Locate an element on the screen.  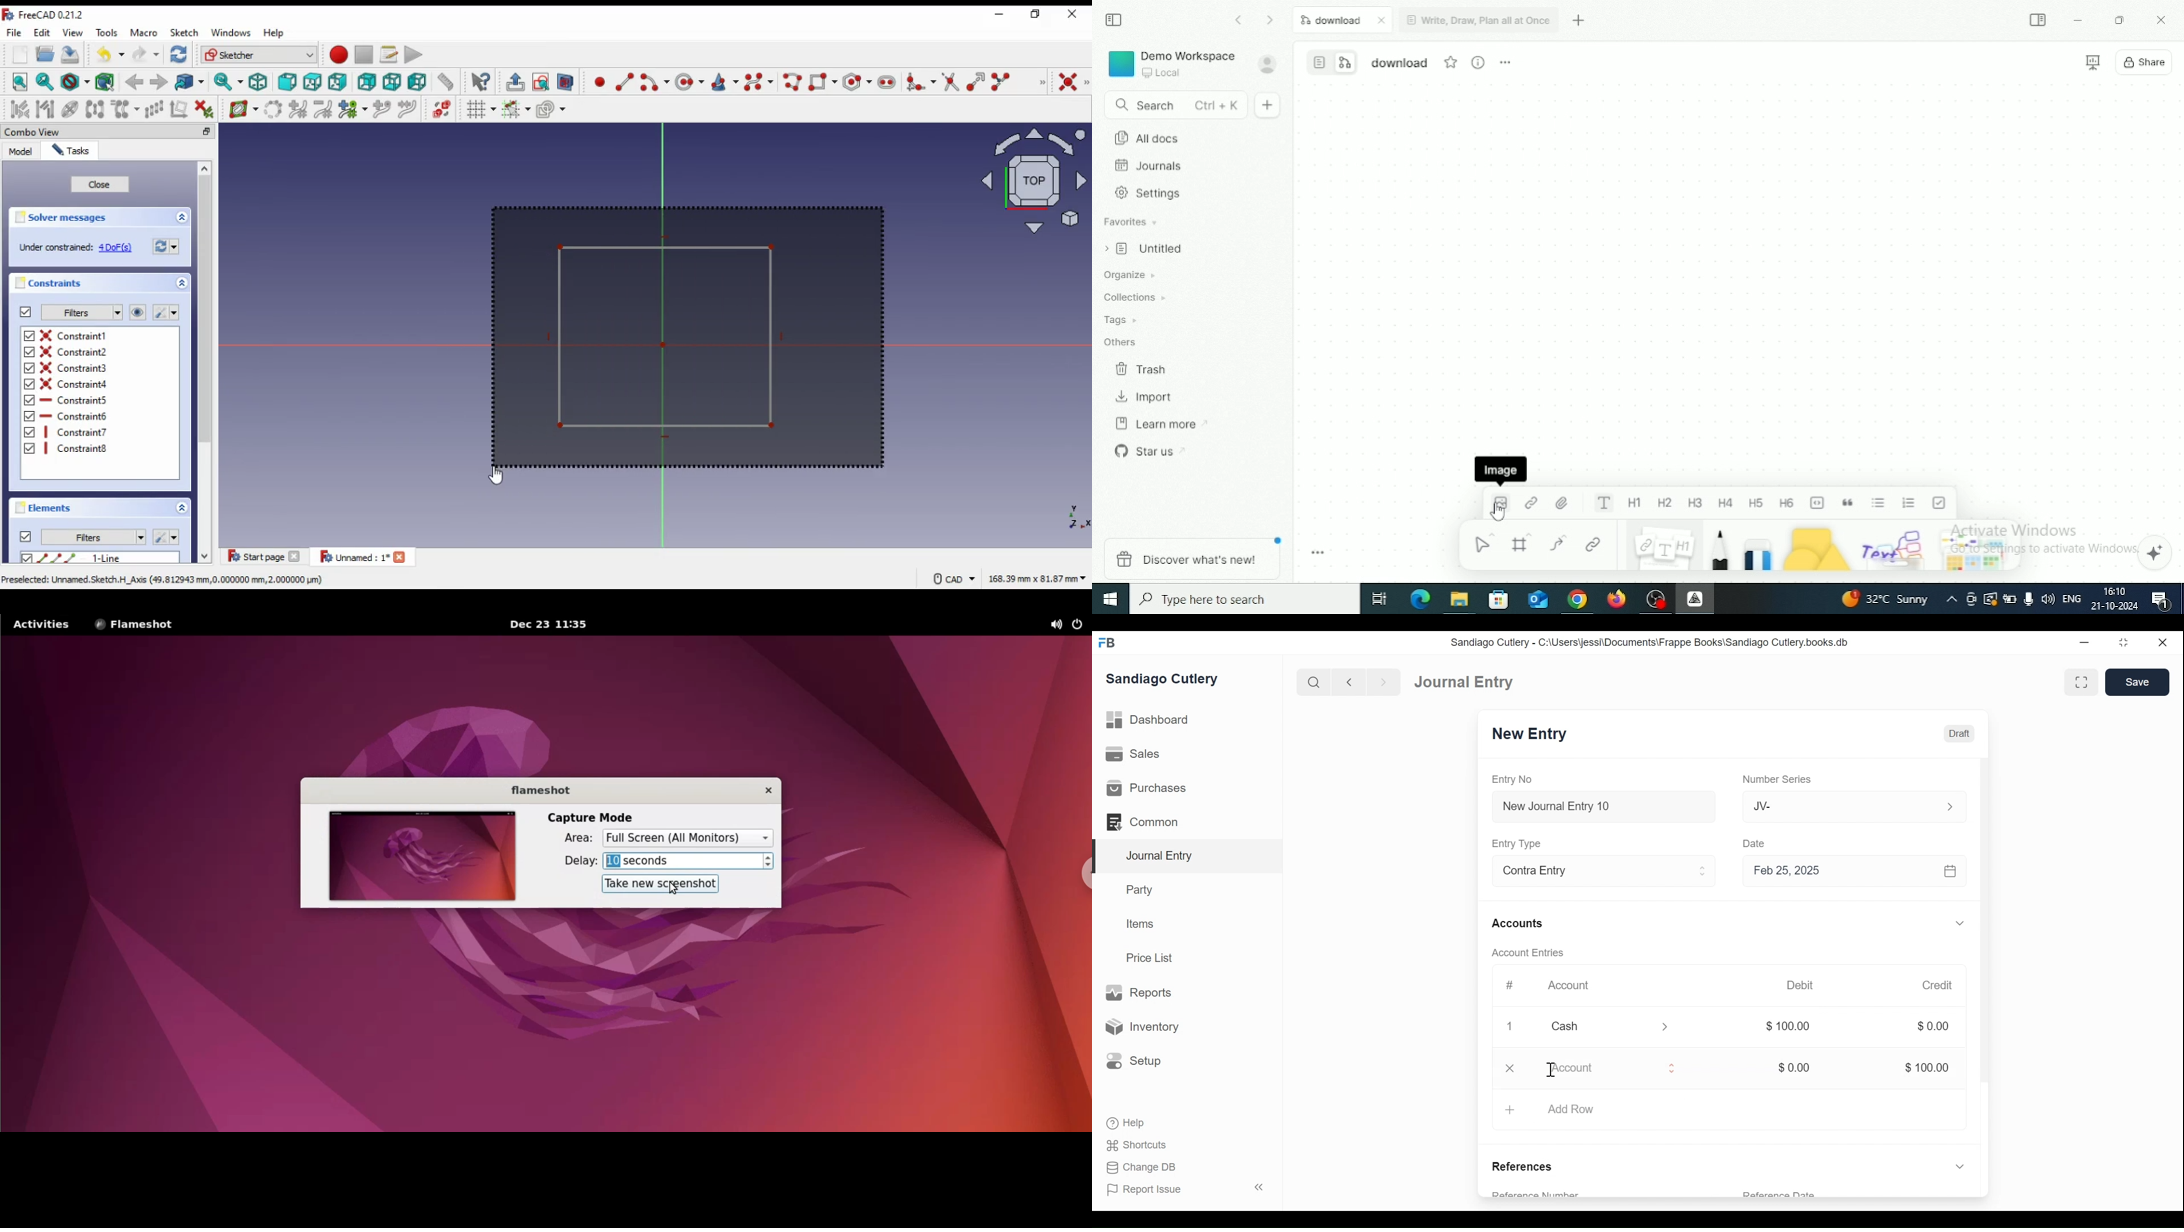
settings is located at coordinates (166, 312).